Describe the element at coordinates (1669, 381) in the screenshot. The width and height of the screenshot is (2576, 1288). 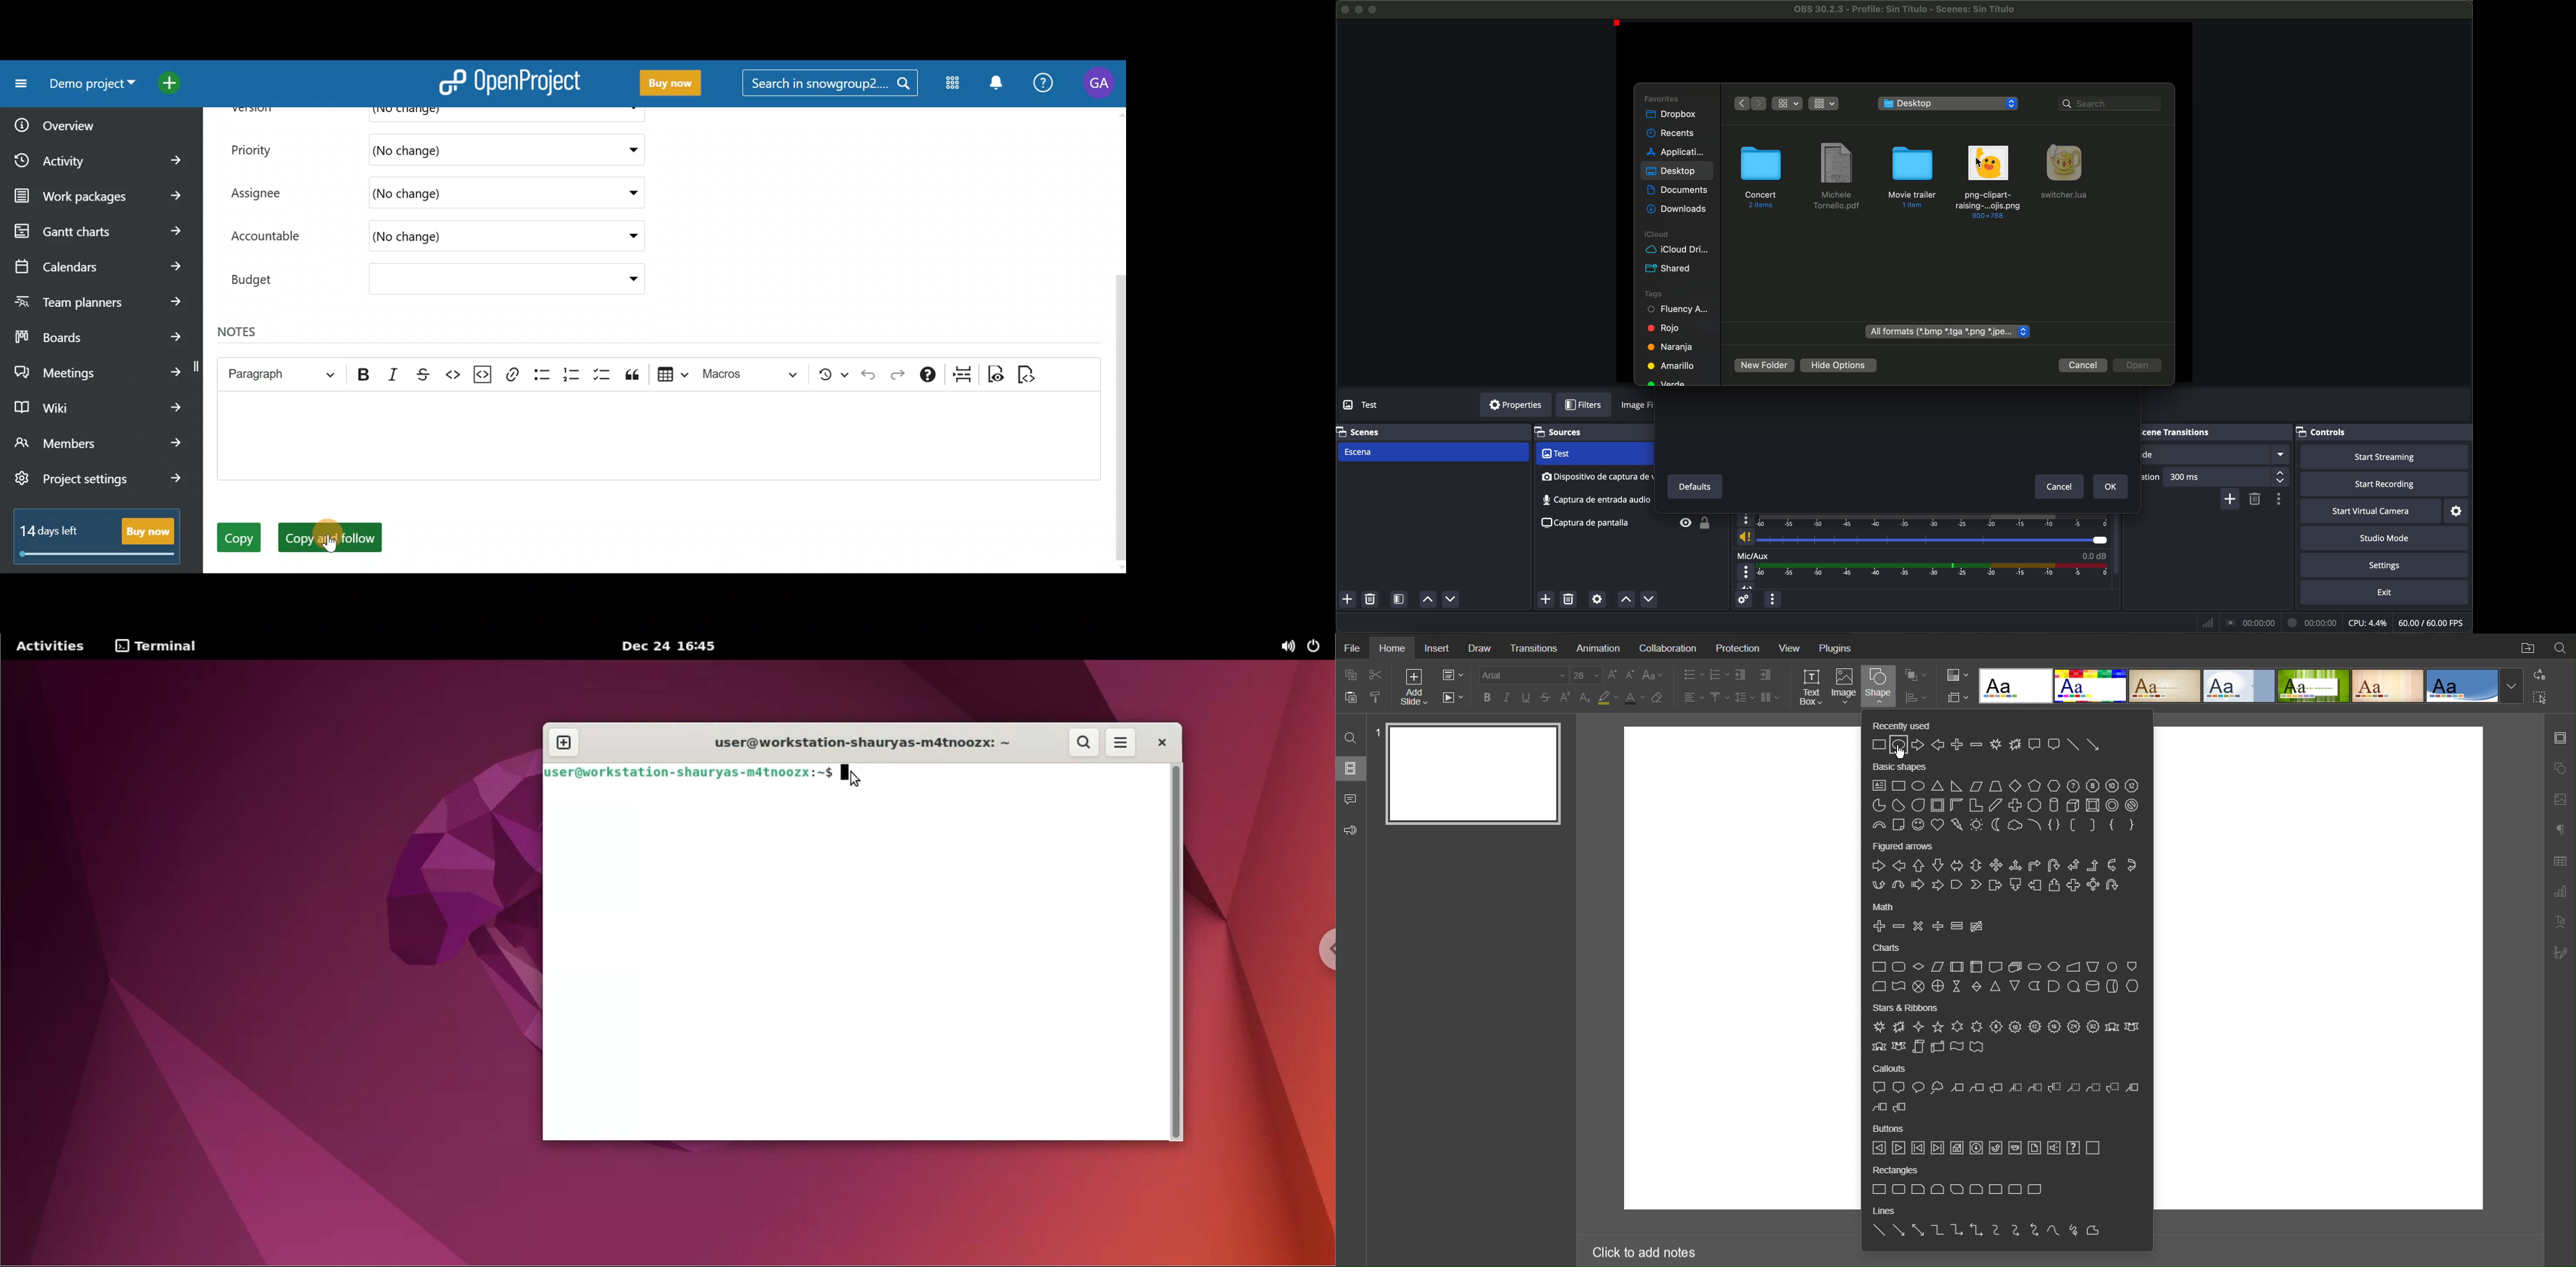
I see `green` at that location.